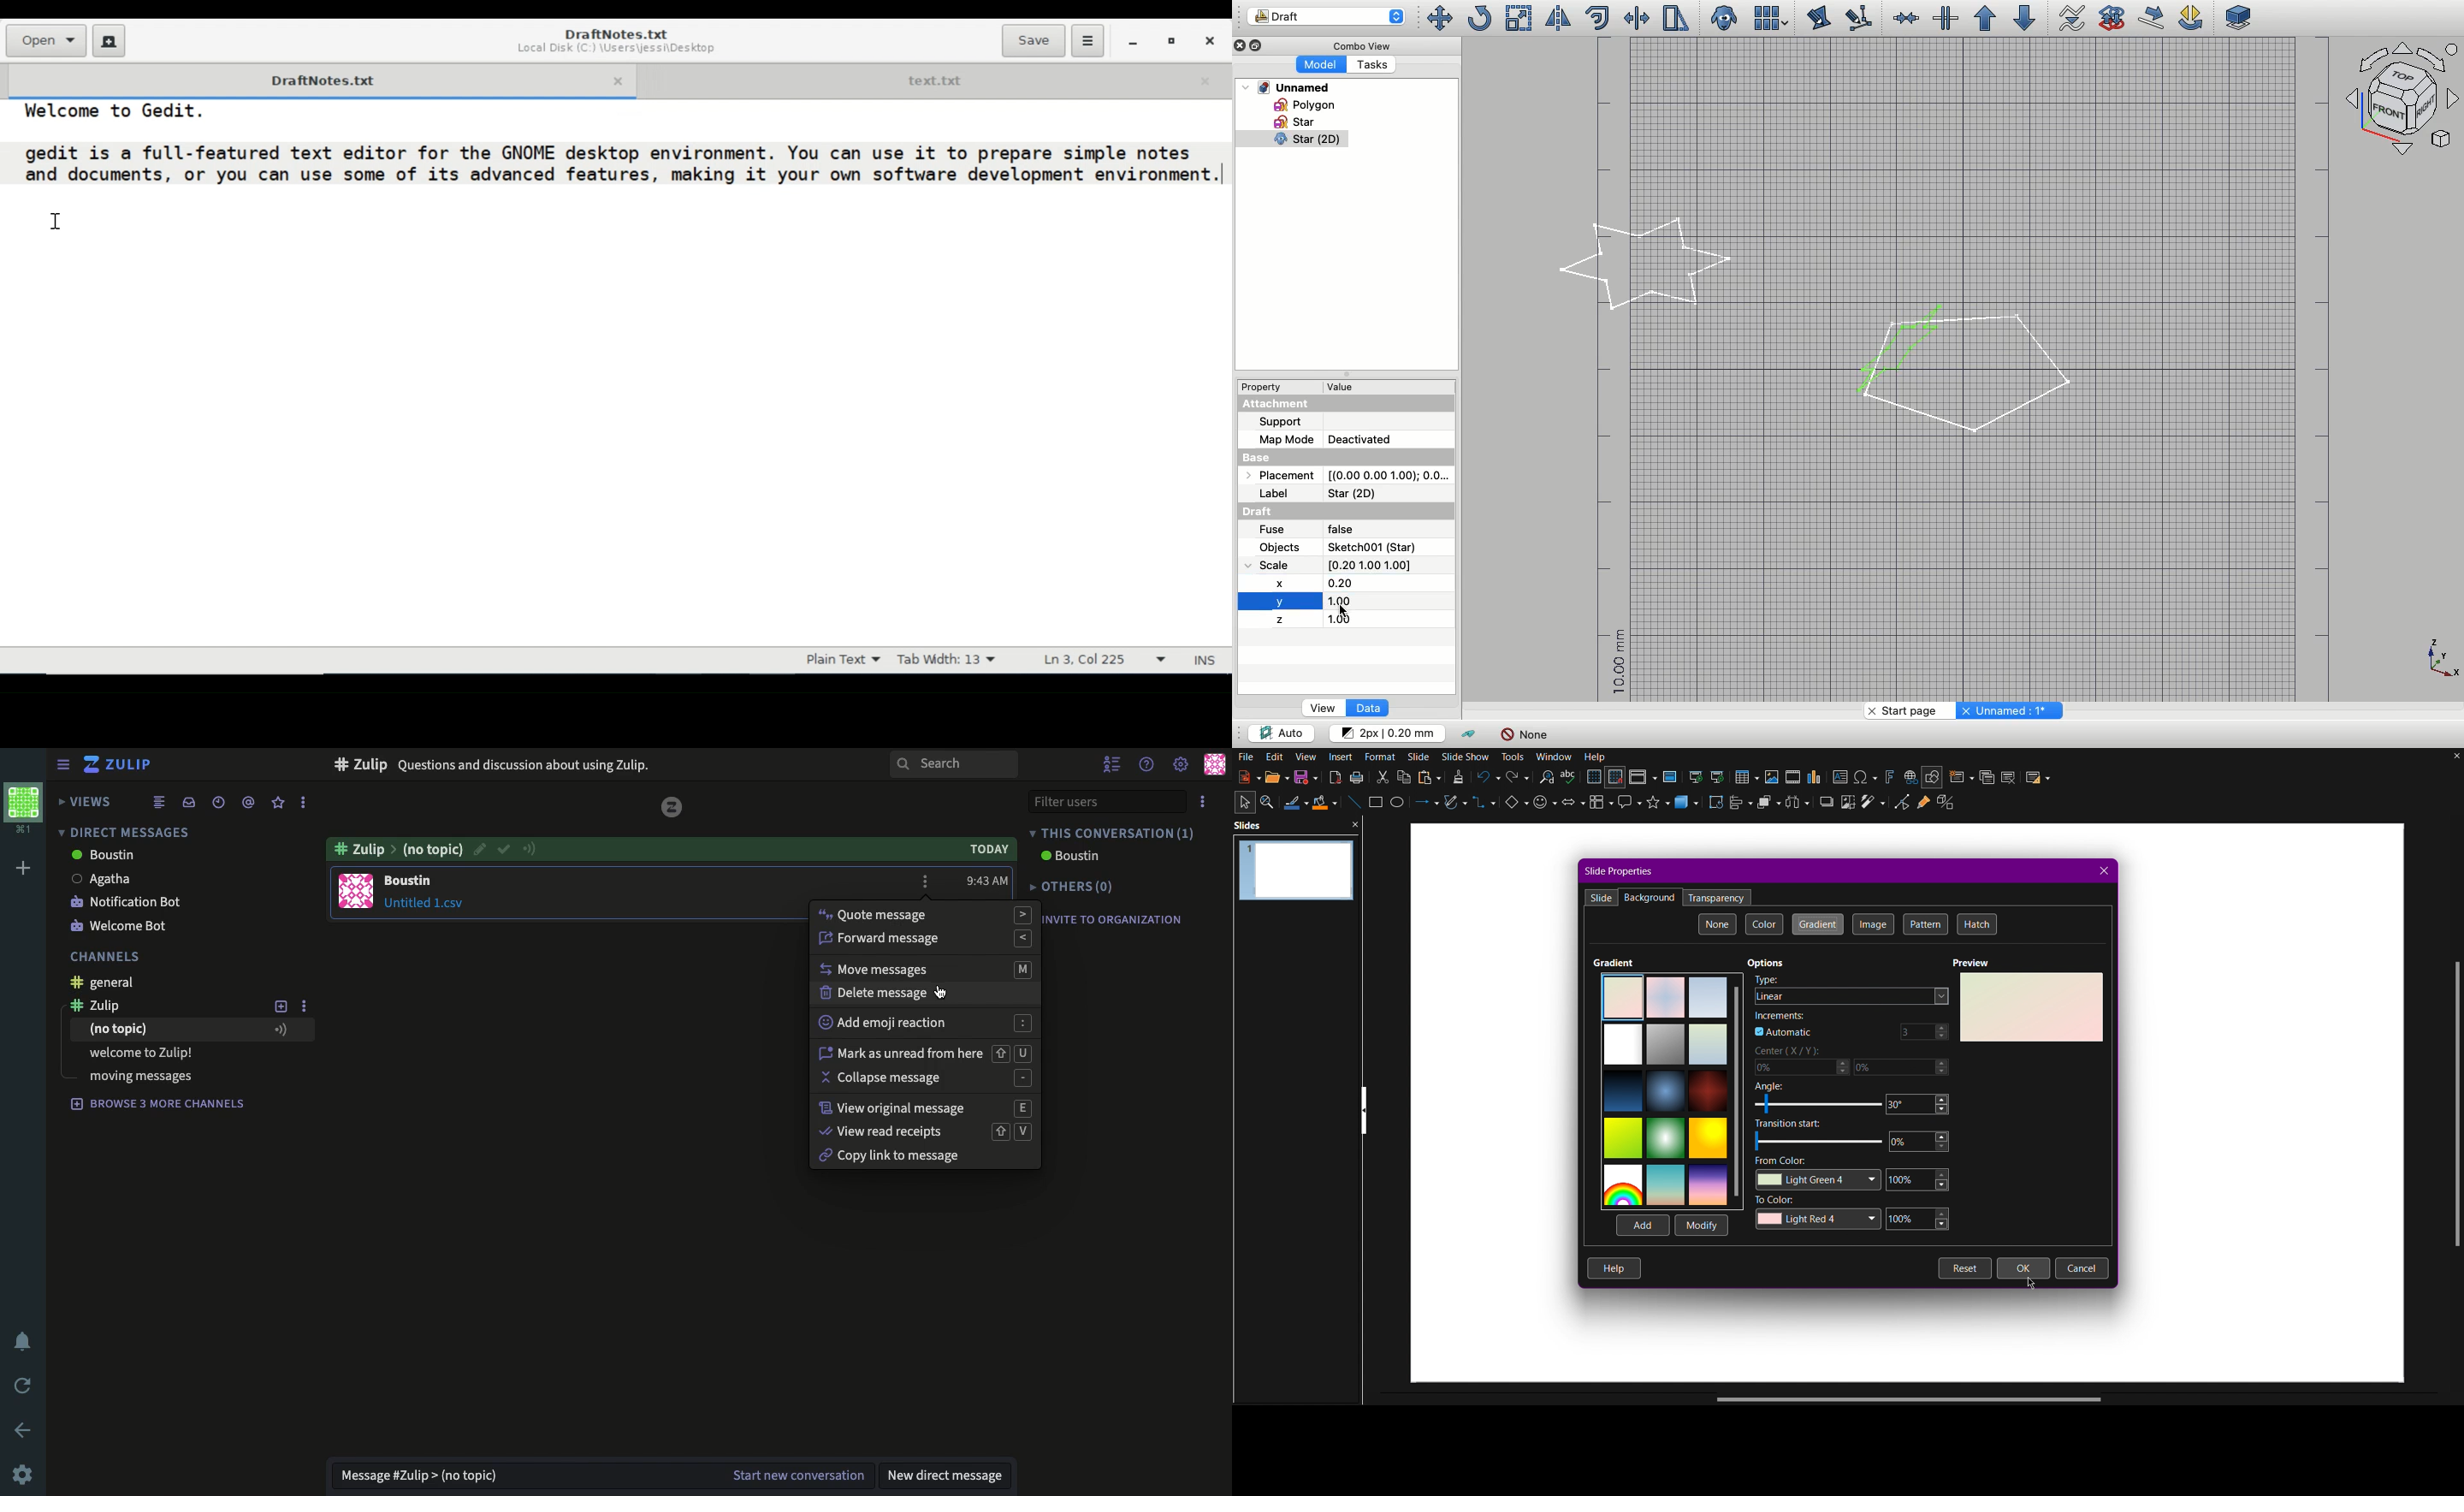  I want to click on Duplicate Slide, so click(1987, 776).